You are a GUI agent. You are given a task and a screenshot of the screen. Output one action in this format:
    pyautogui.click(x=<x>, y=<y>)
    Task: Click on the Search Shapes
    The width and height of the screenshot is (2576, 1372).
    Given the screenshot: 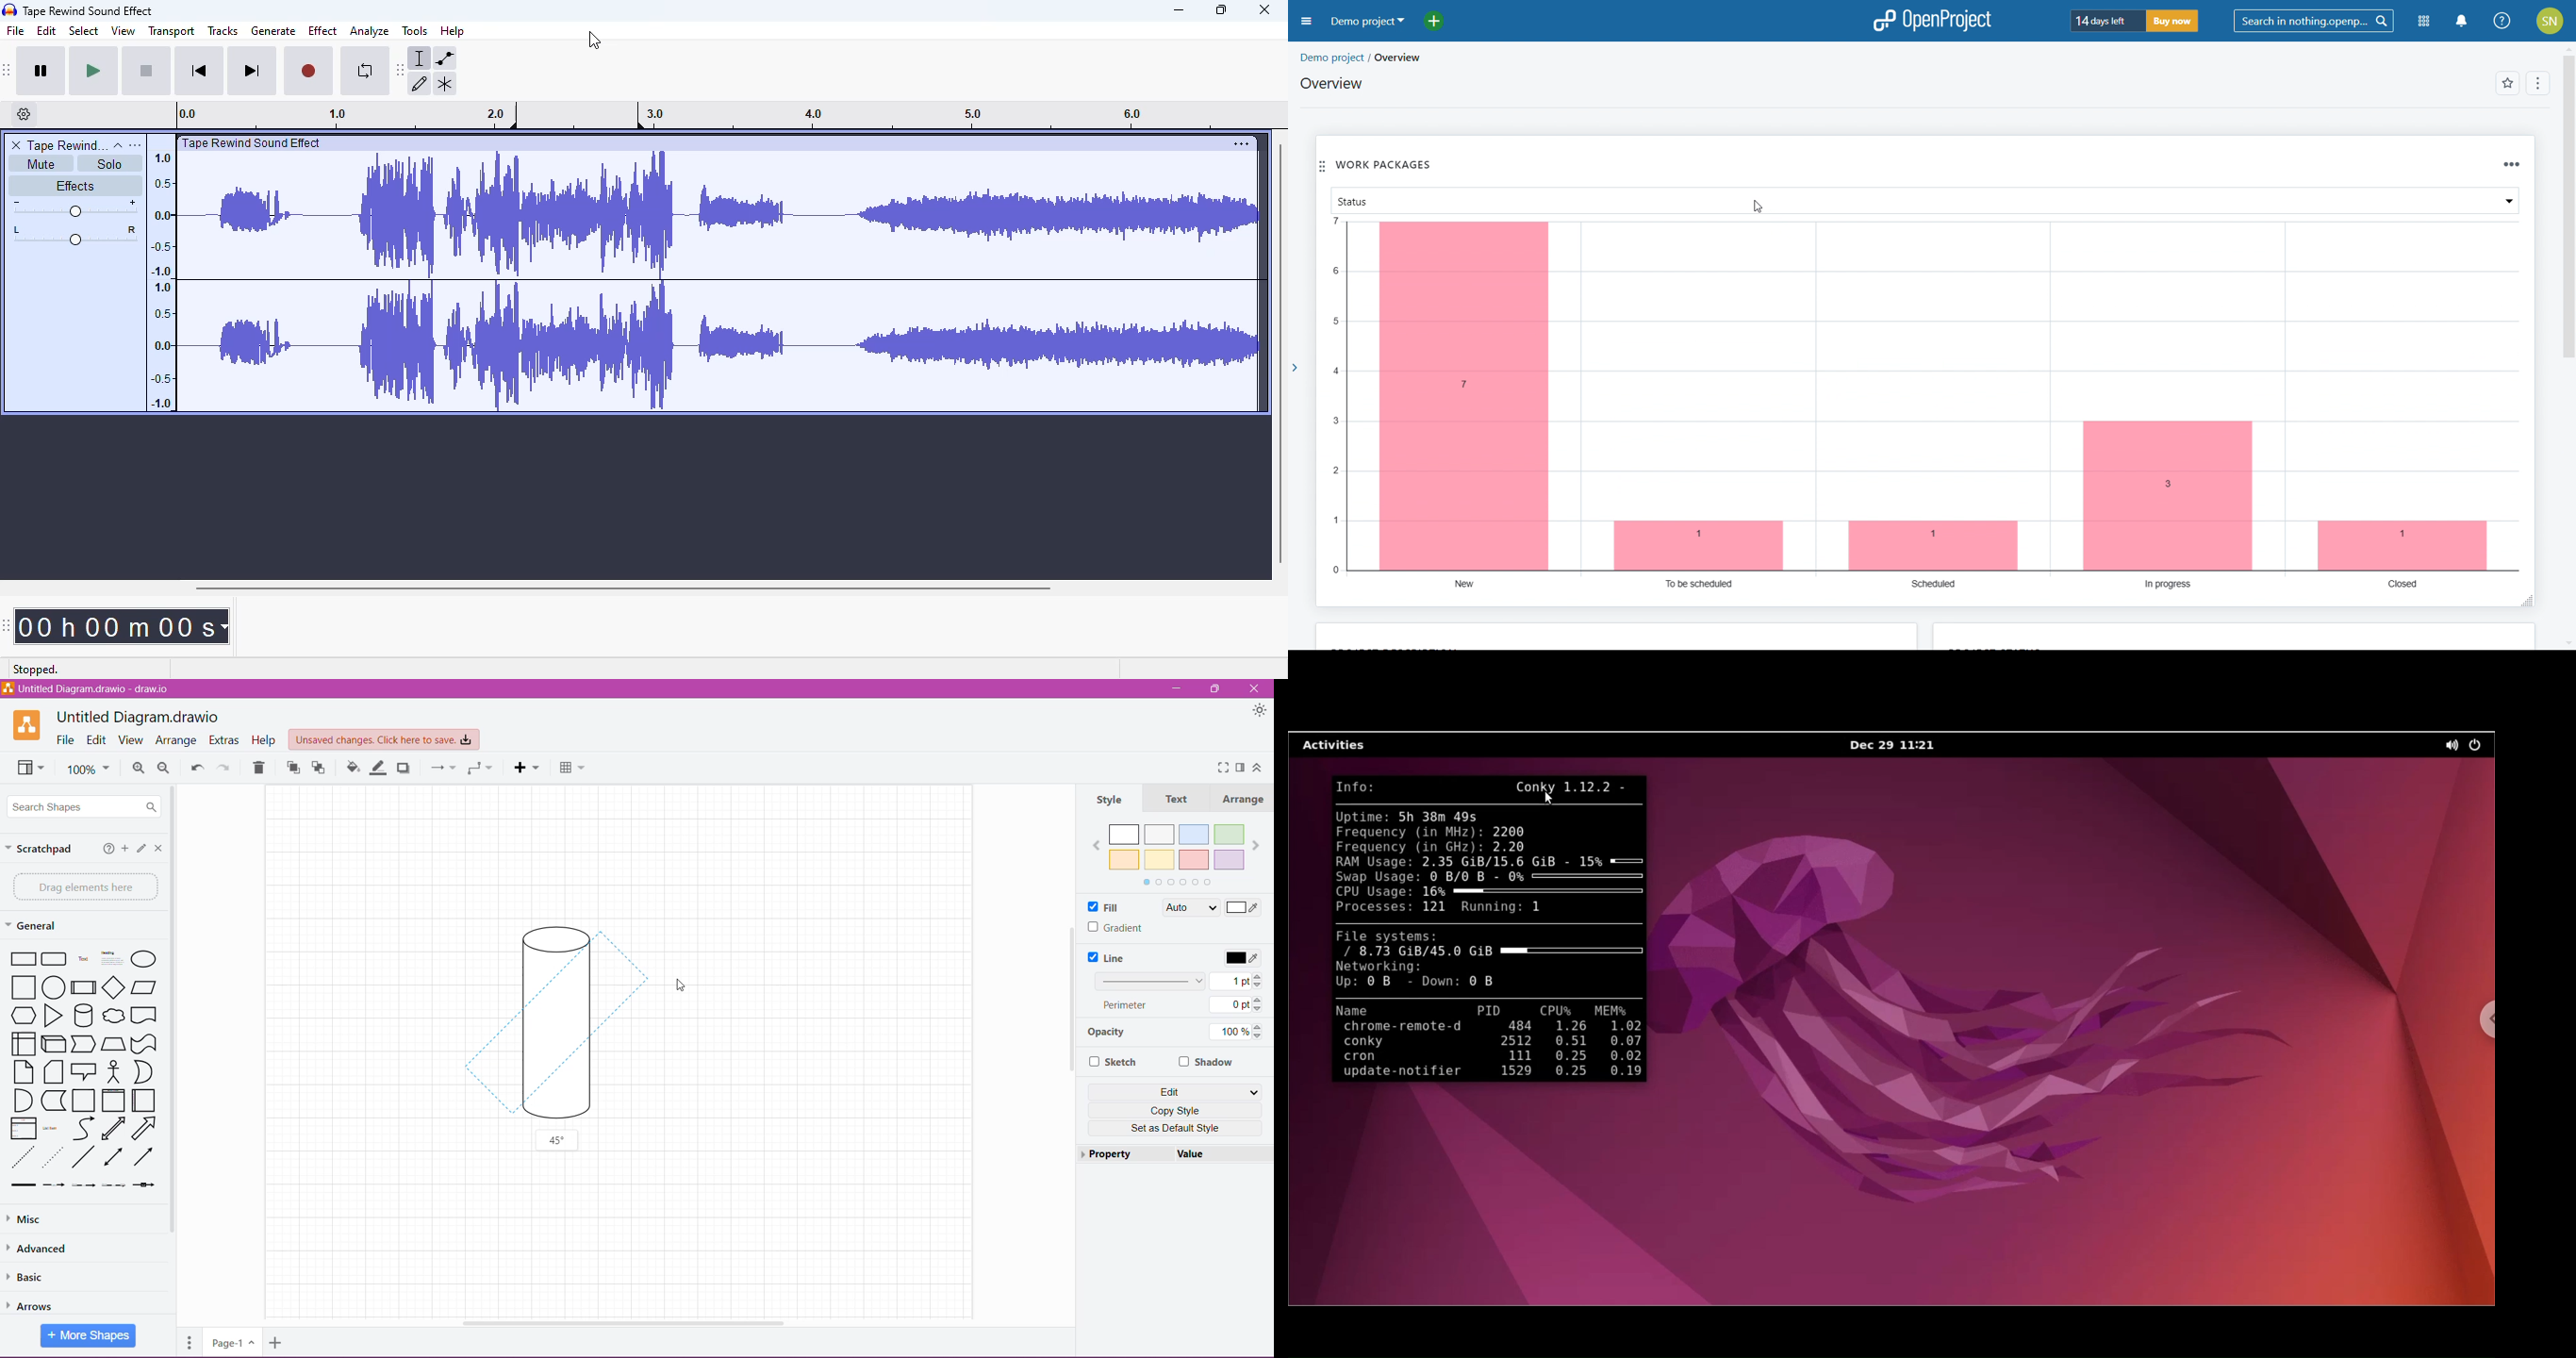 What is the action you would take?
    pyautogui.click(x=86, y=807)
    